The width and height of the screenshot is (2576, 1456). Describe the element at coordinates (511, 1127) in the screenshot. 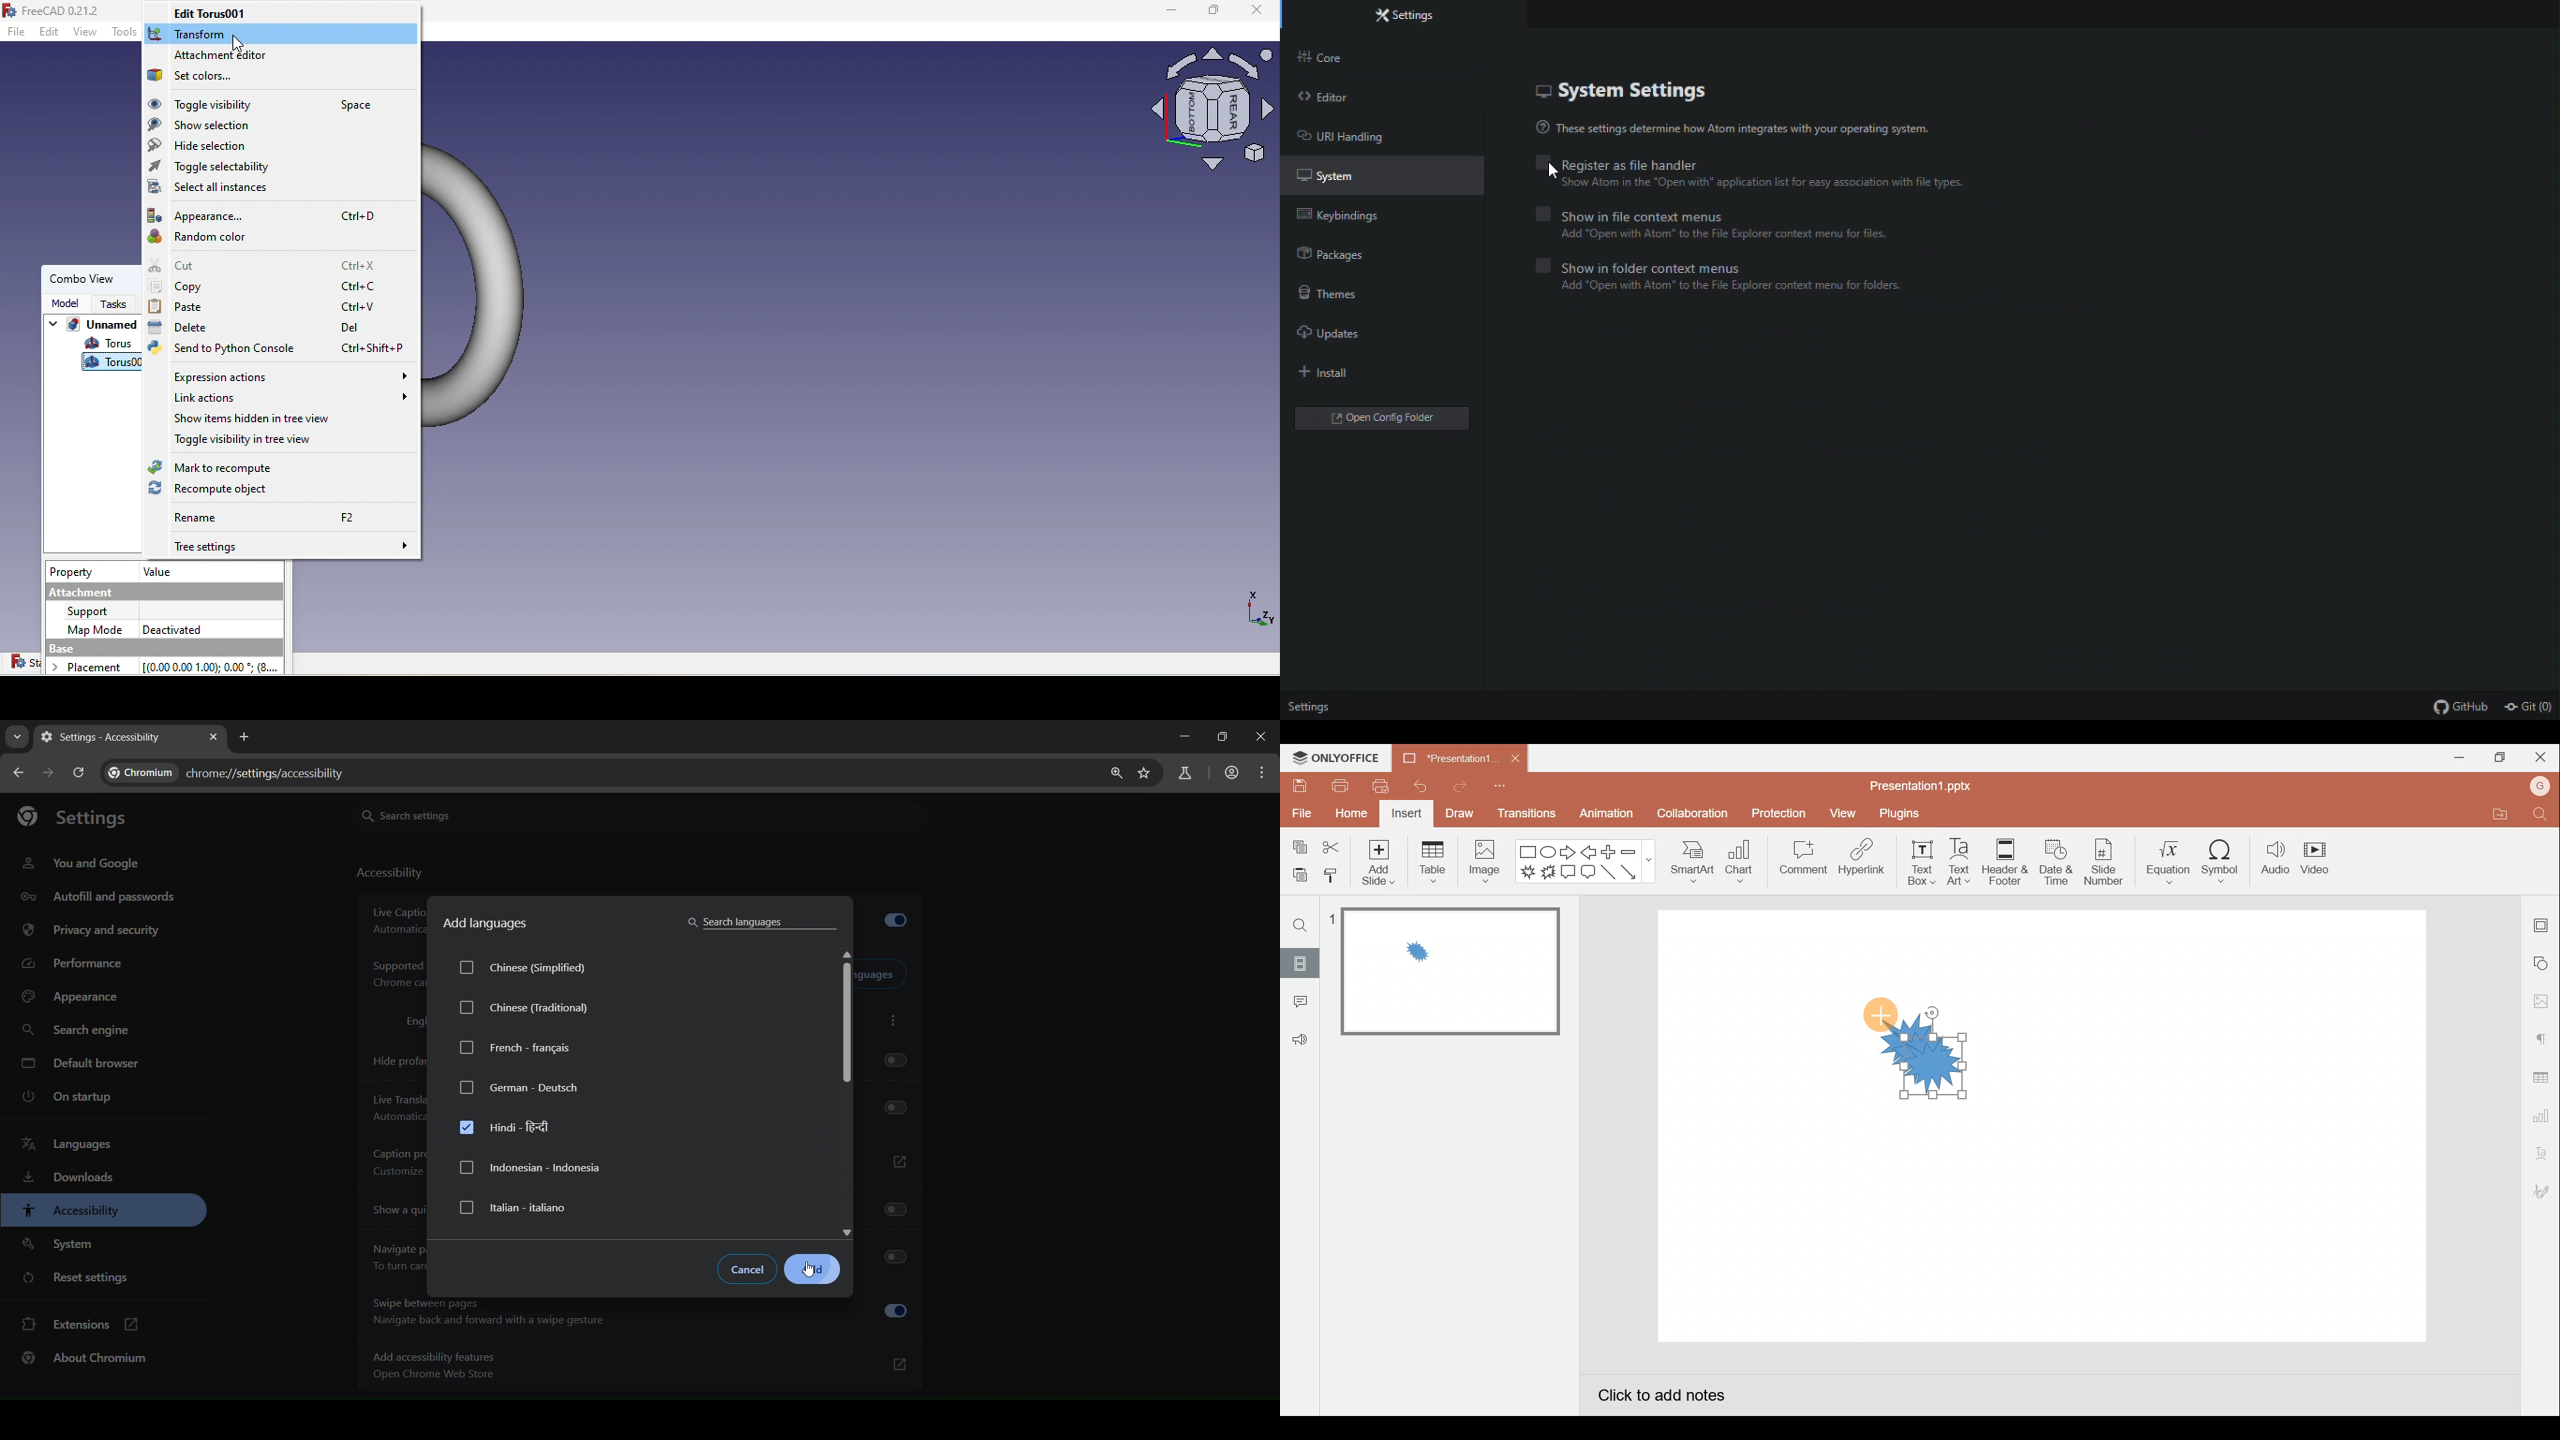

I see `Hindi` at that location.